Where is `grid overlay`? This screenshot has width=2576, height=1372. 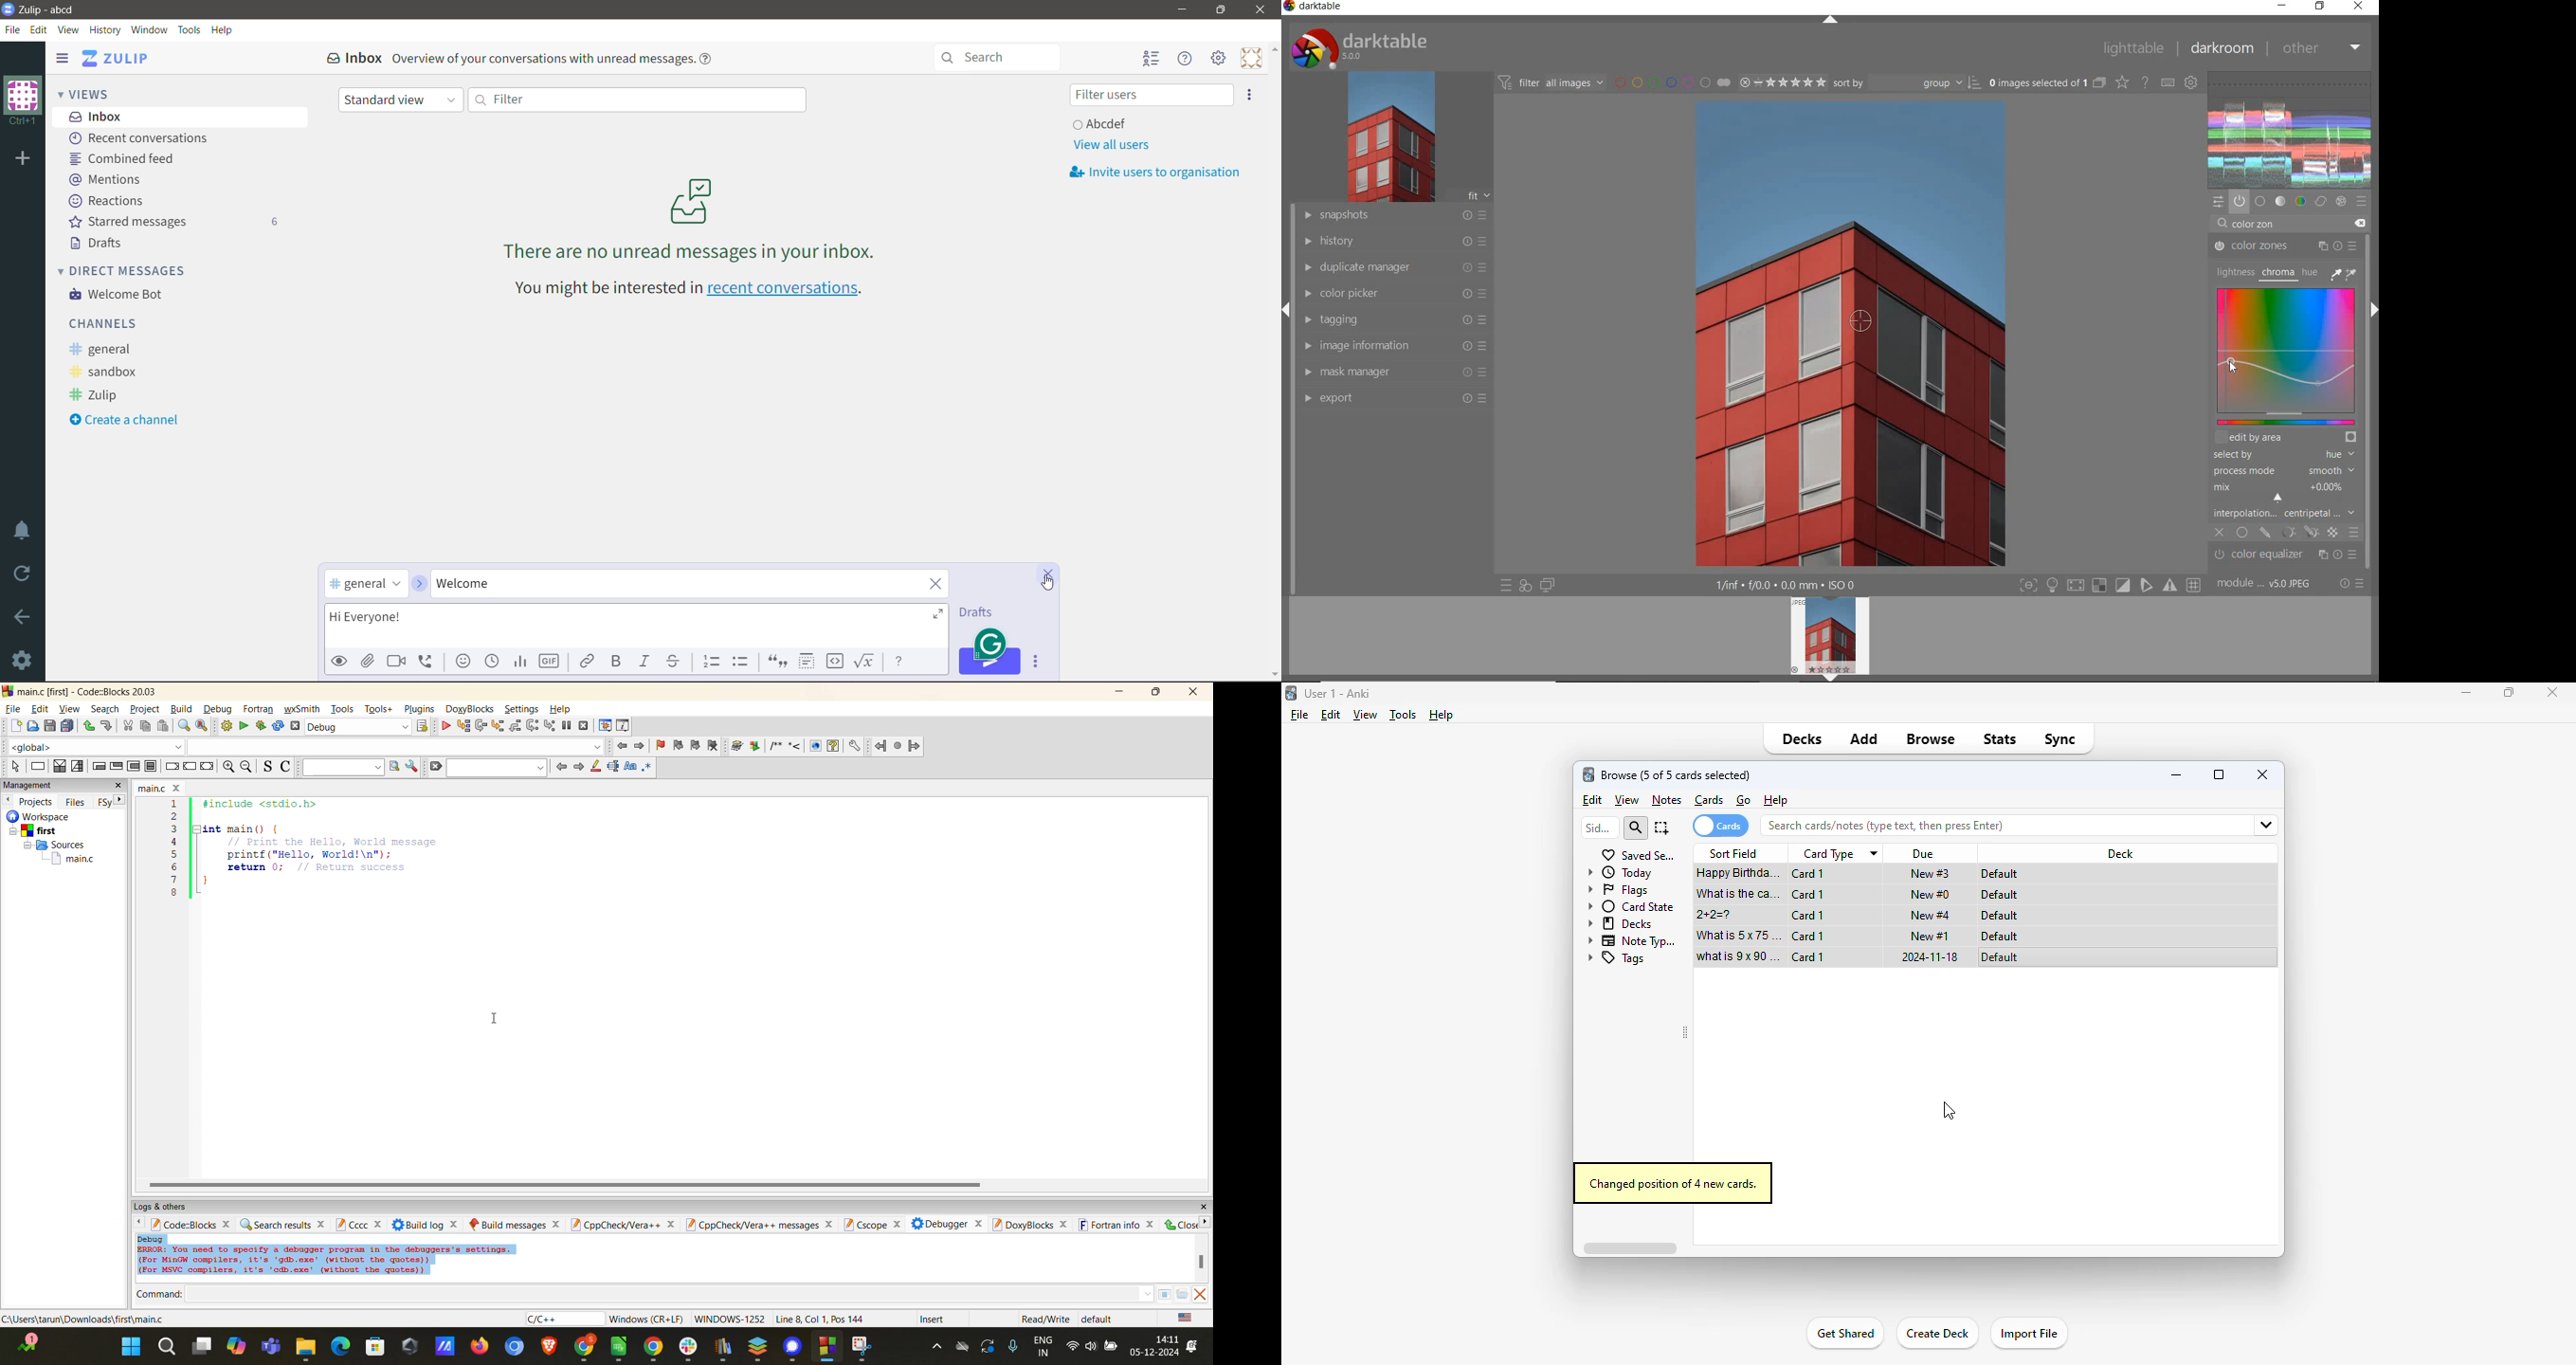
grid overlay is located at coordinates (2194, 584).